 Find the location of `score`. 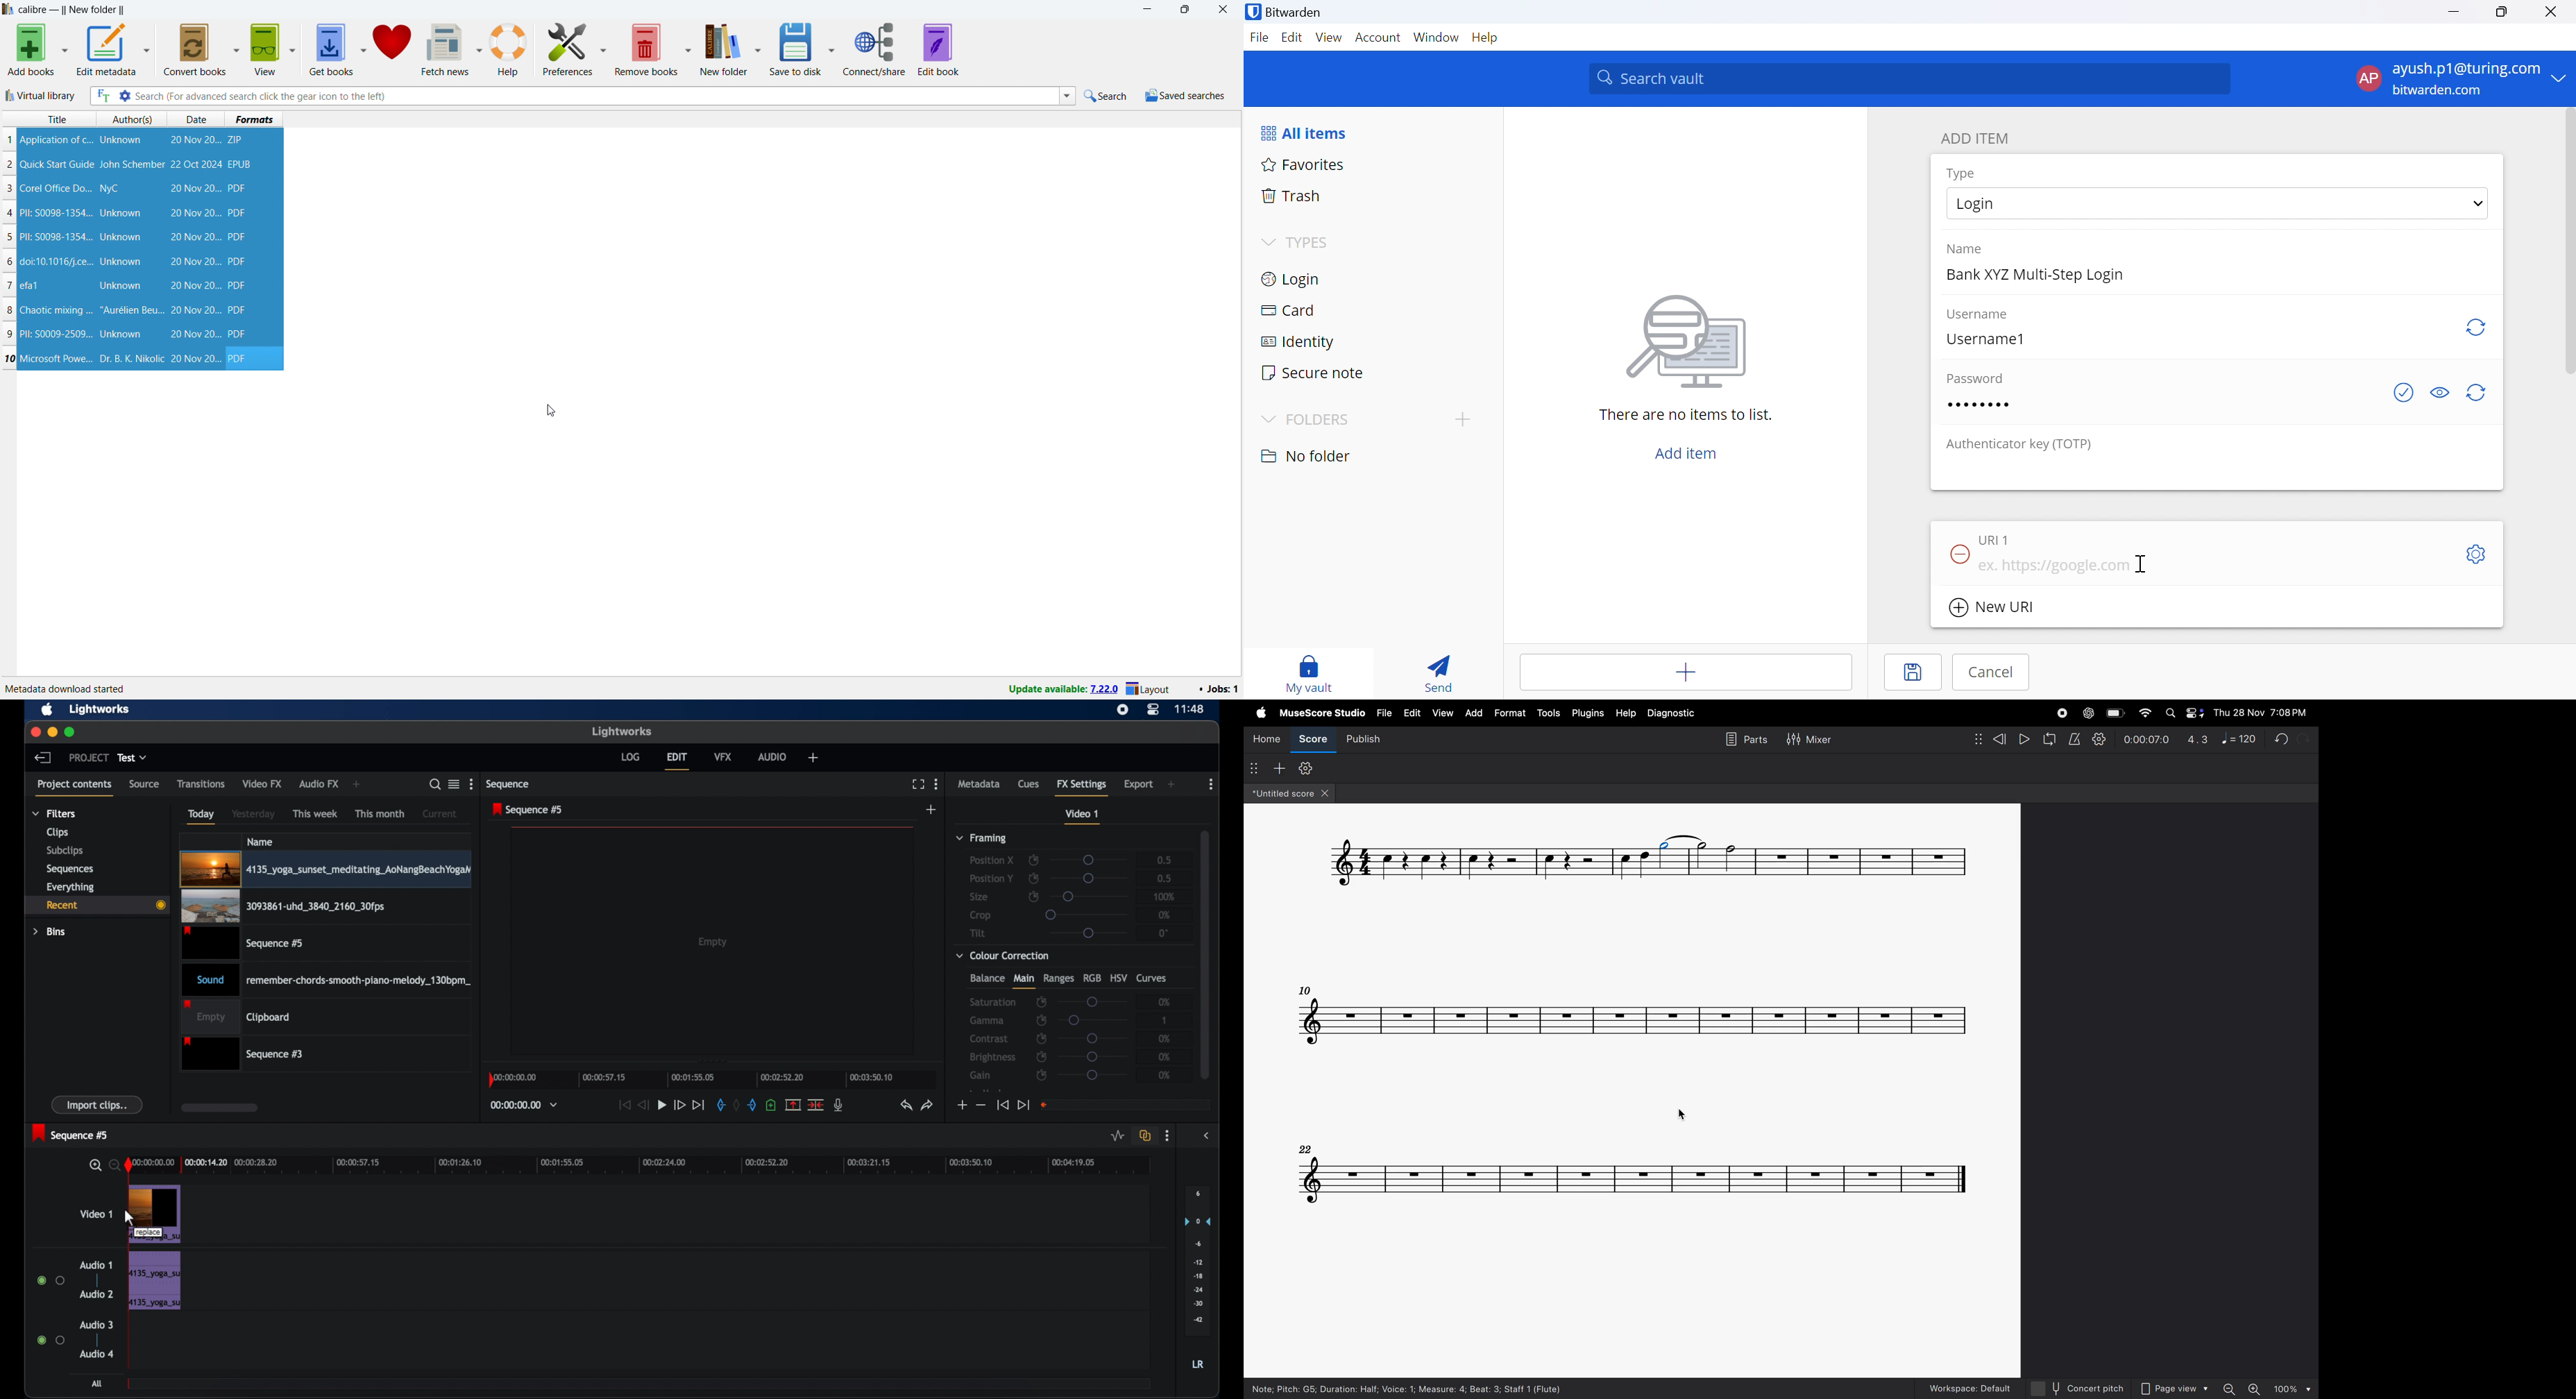

score is located at coordinates (1312, 741).